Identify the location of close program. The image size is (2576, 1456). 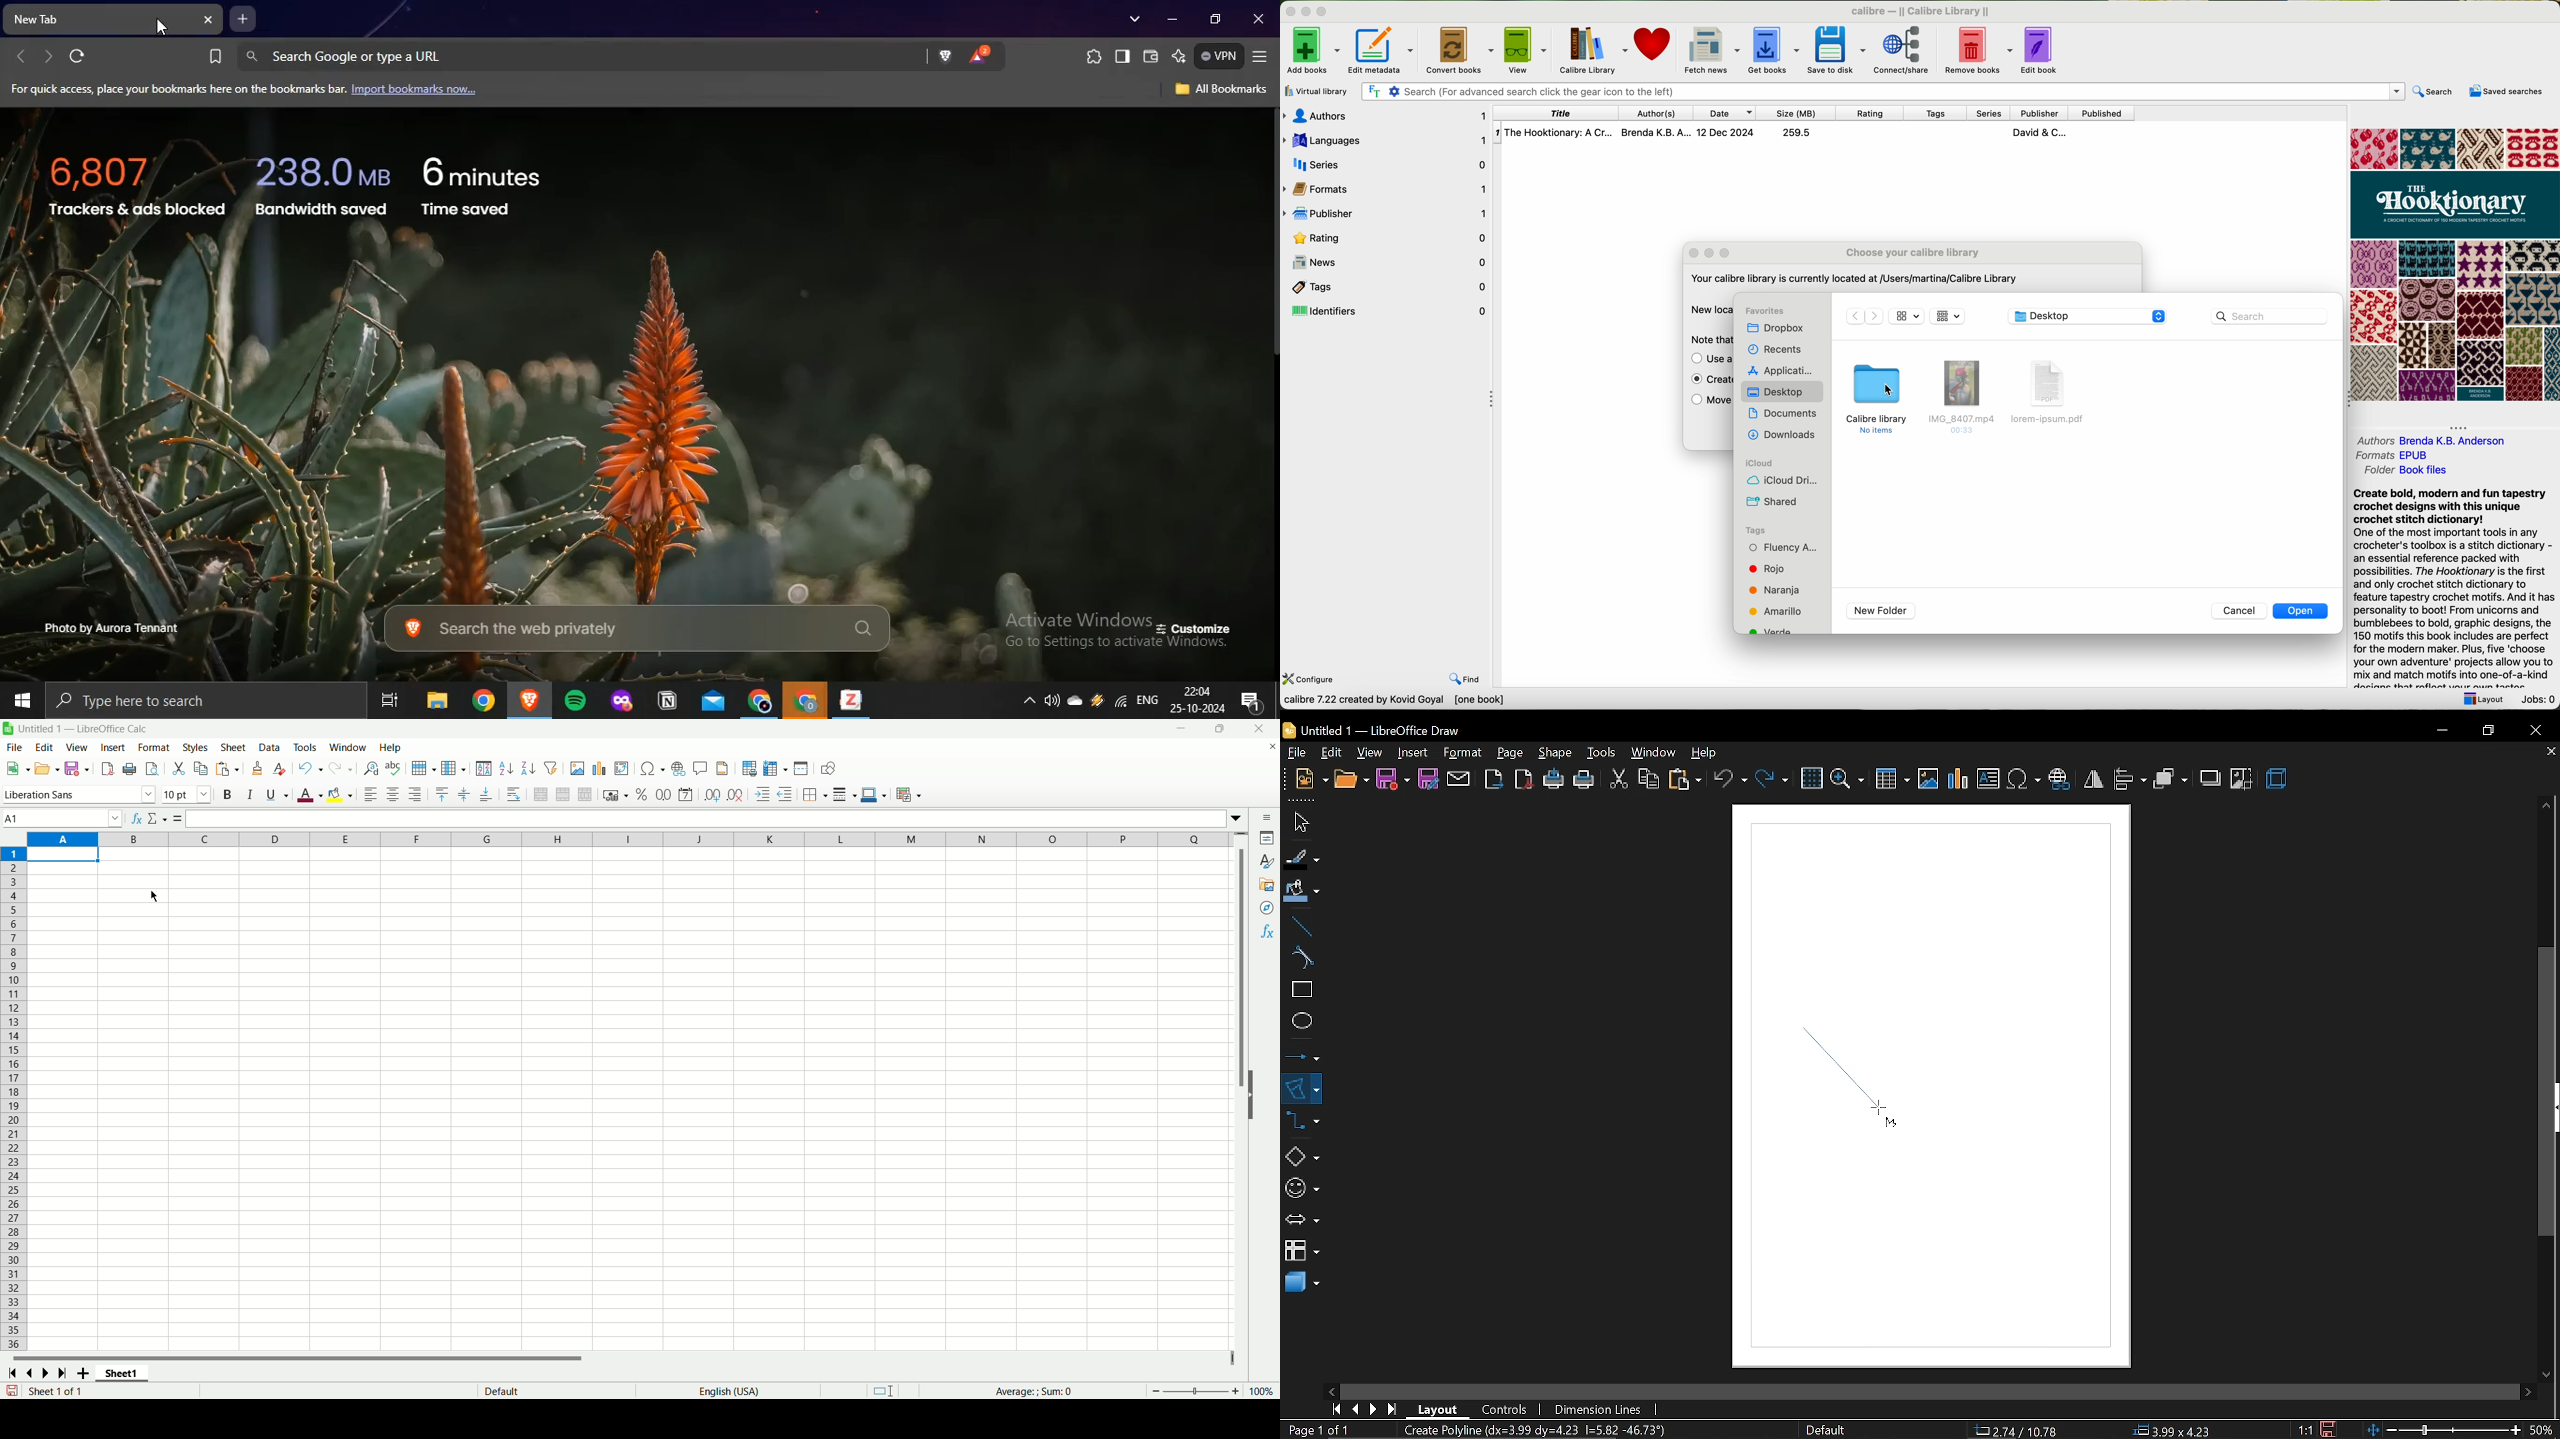
(1290, 11).